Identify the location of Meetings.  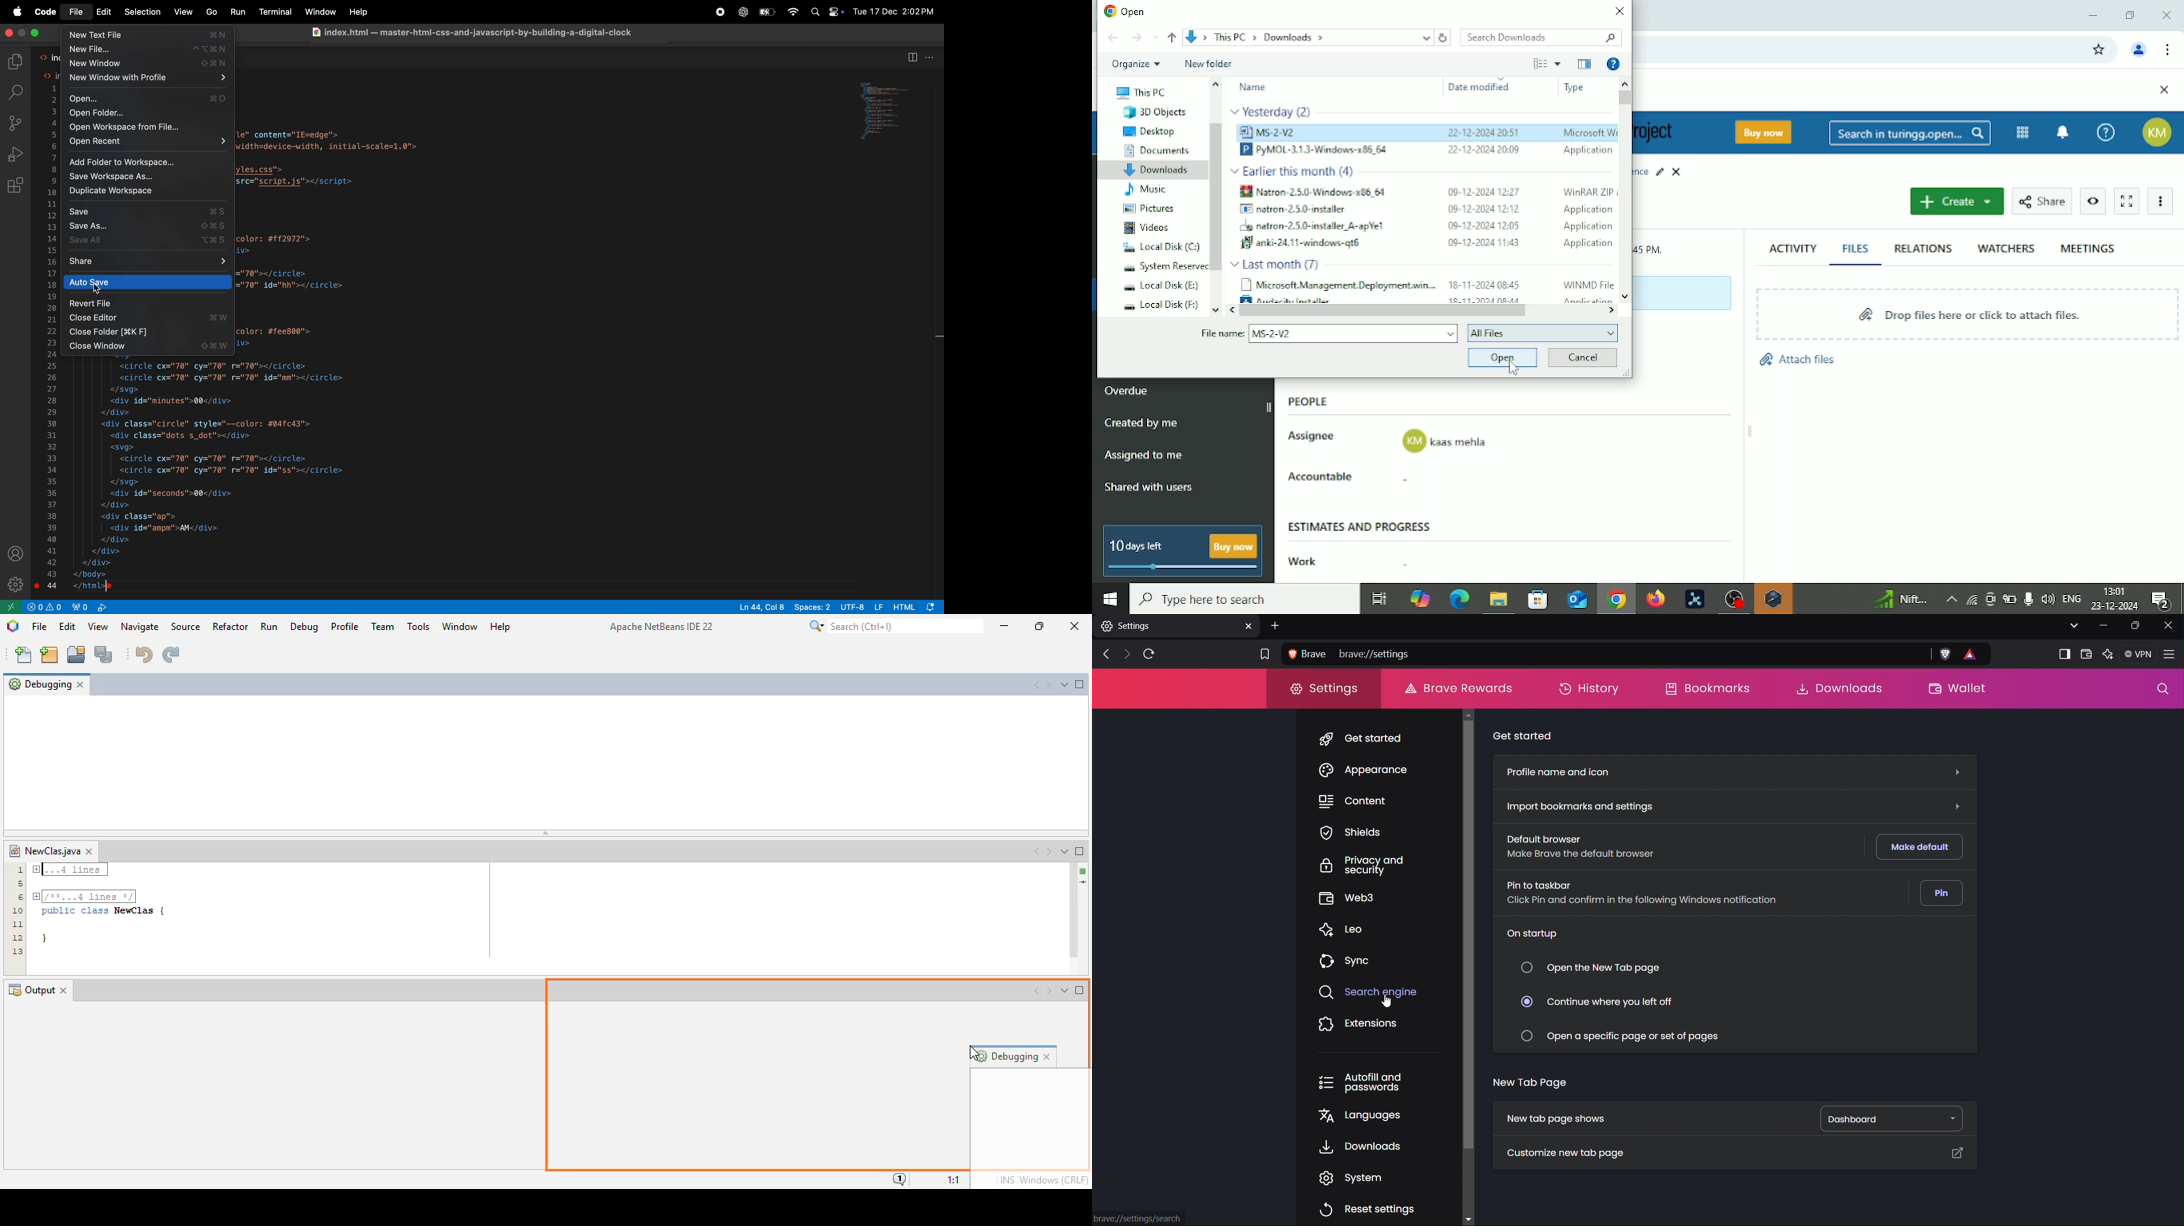
(2088, 248).